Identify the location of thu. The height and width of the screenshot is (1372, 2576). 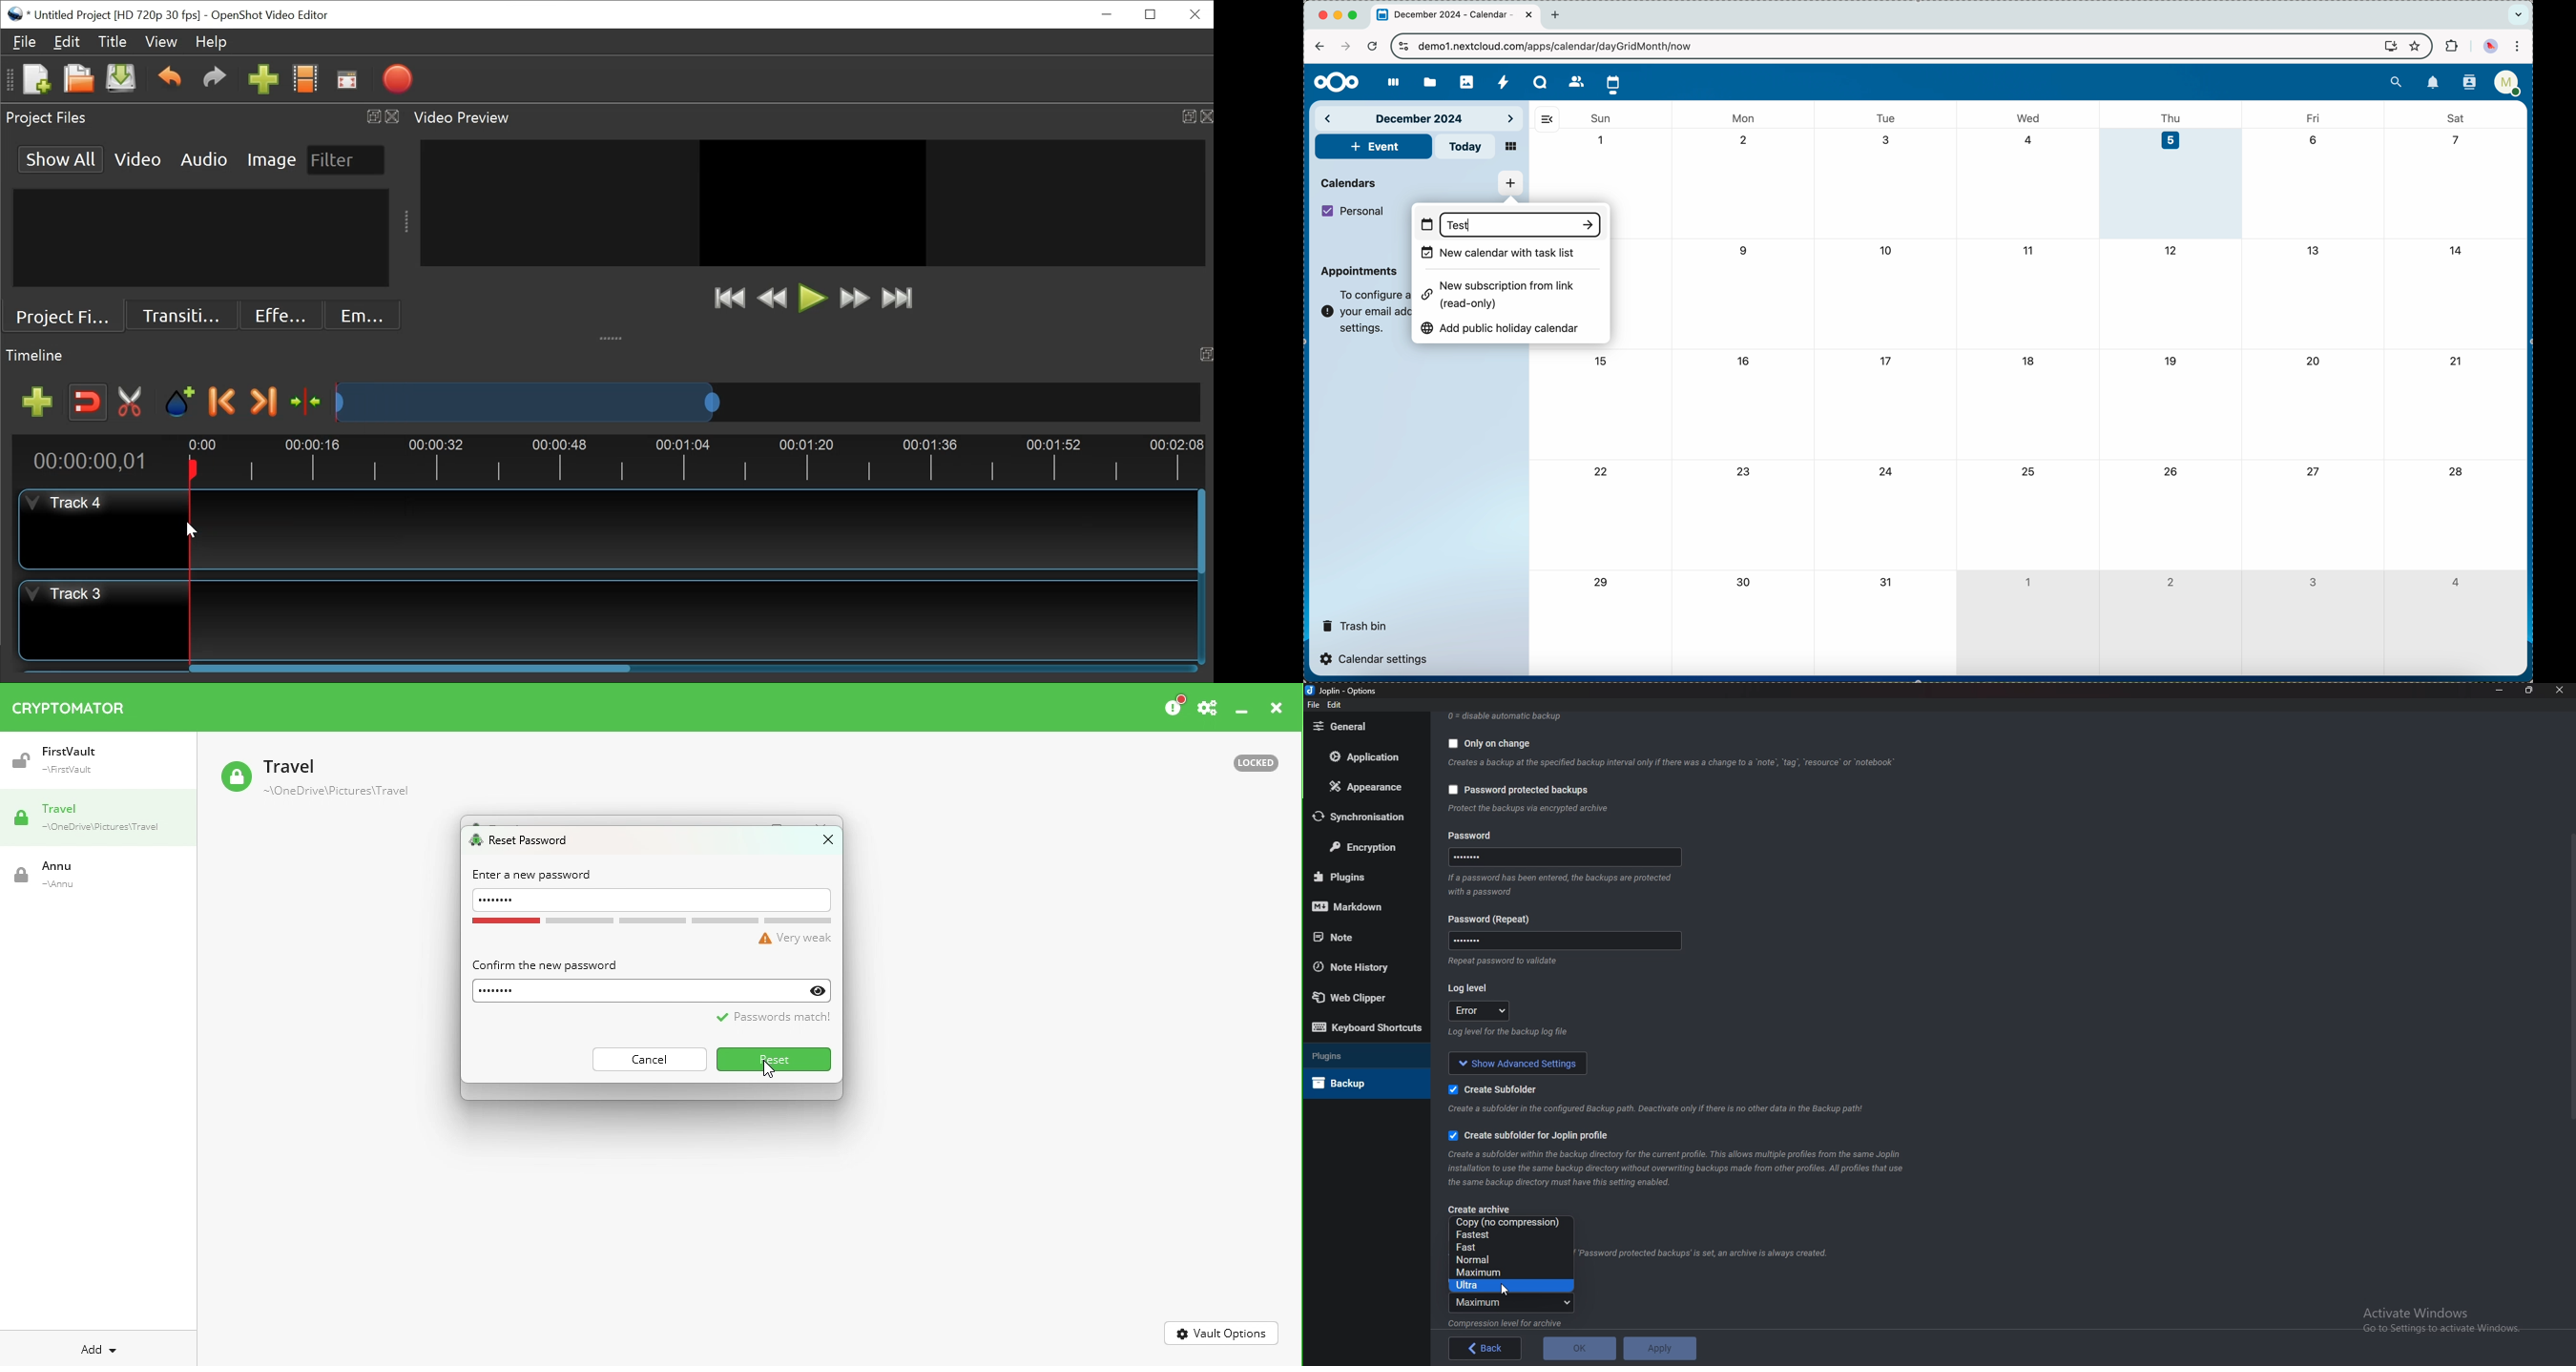
(2175, 117).